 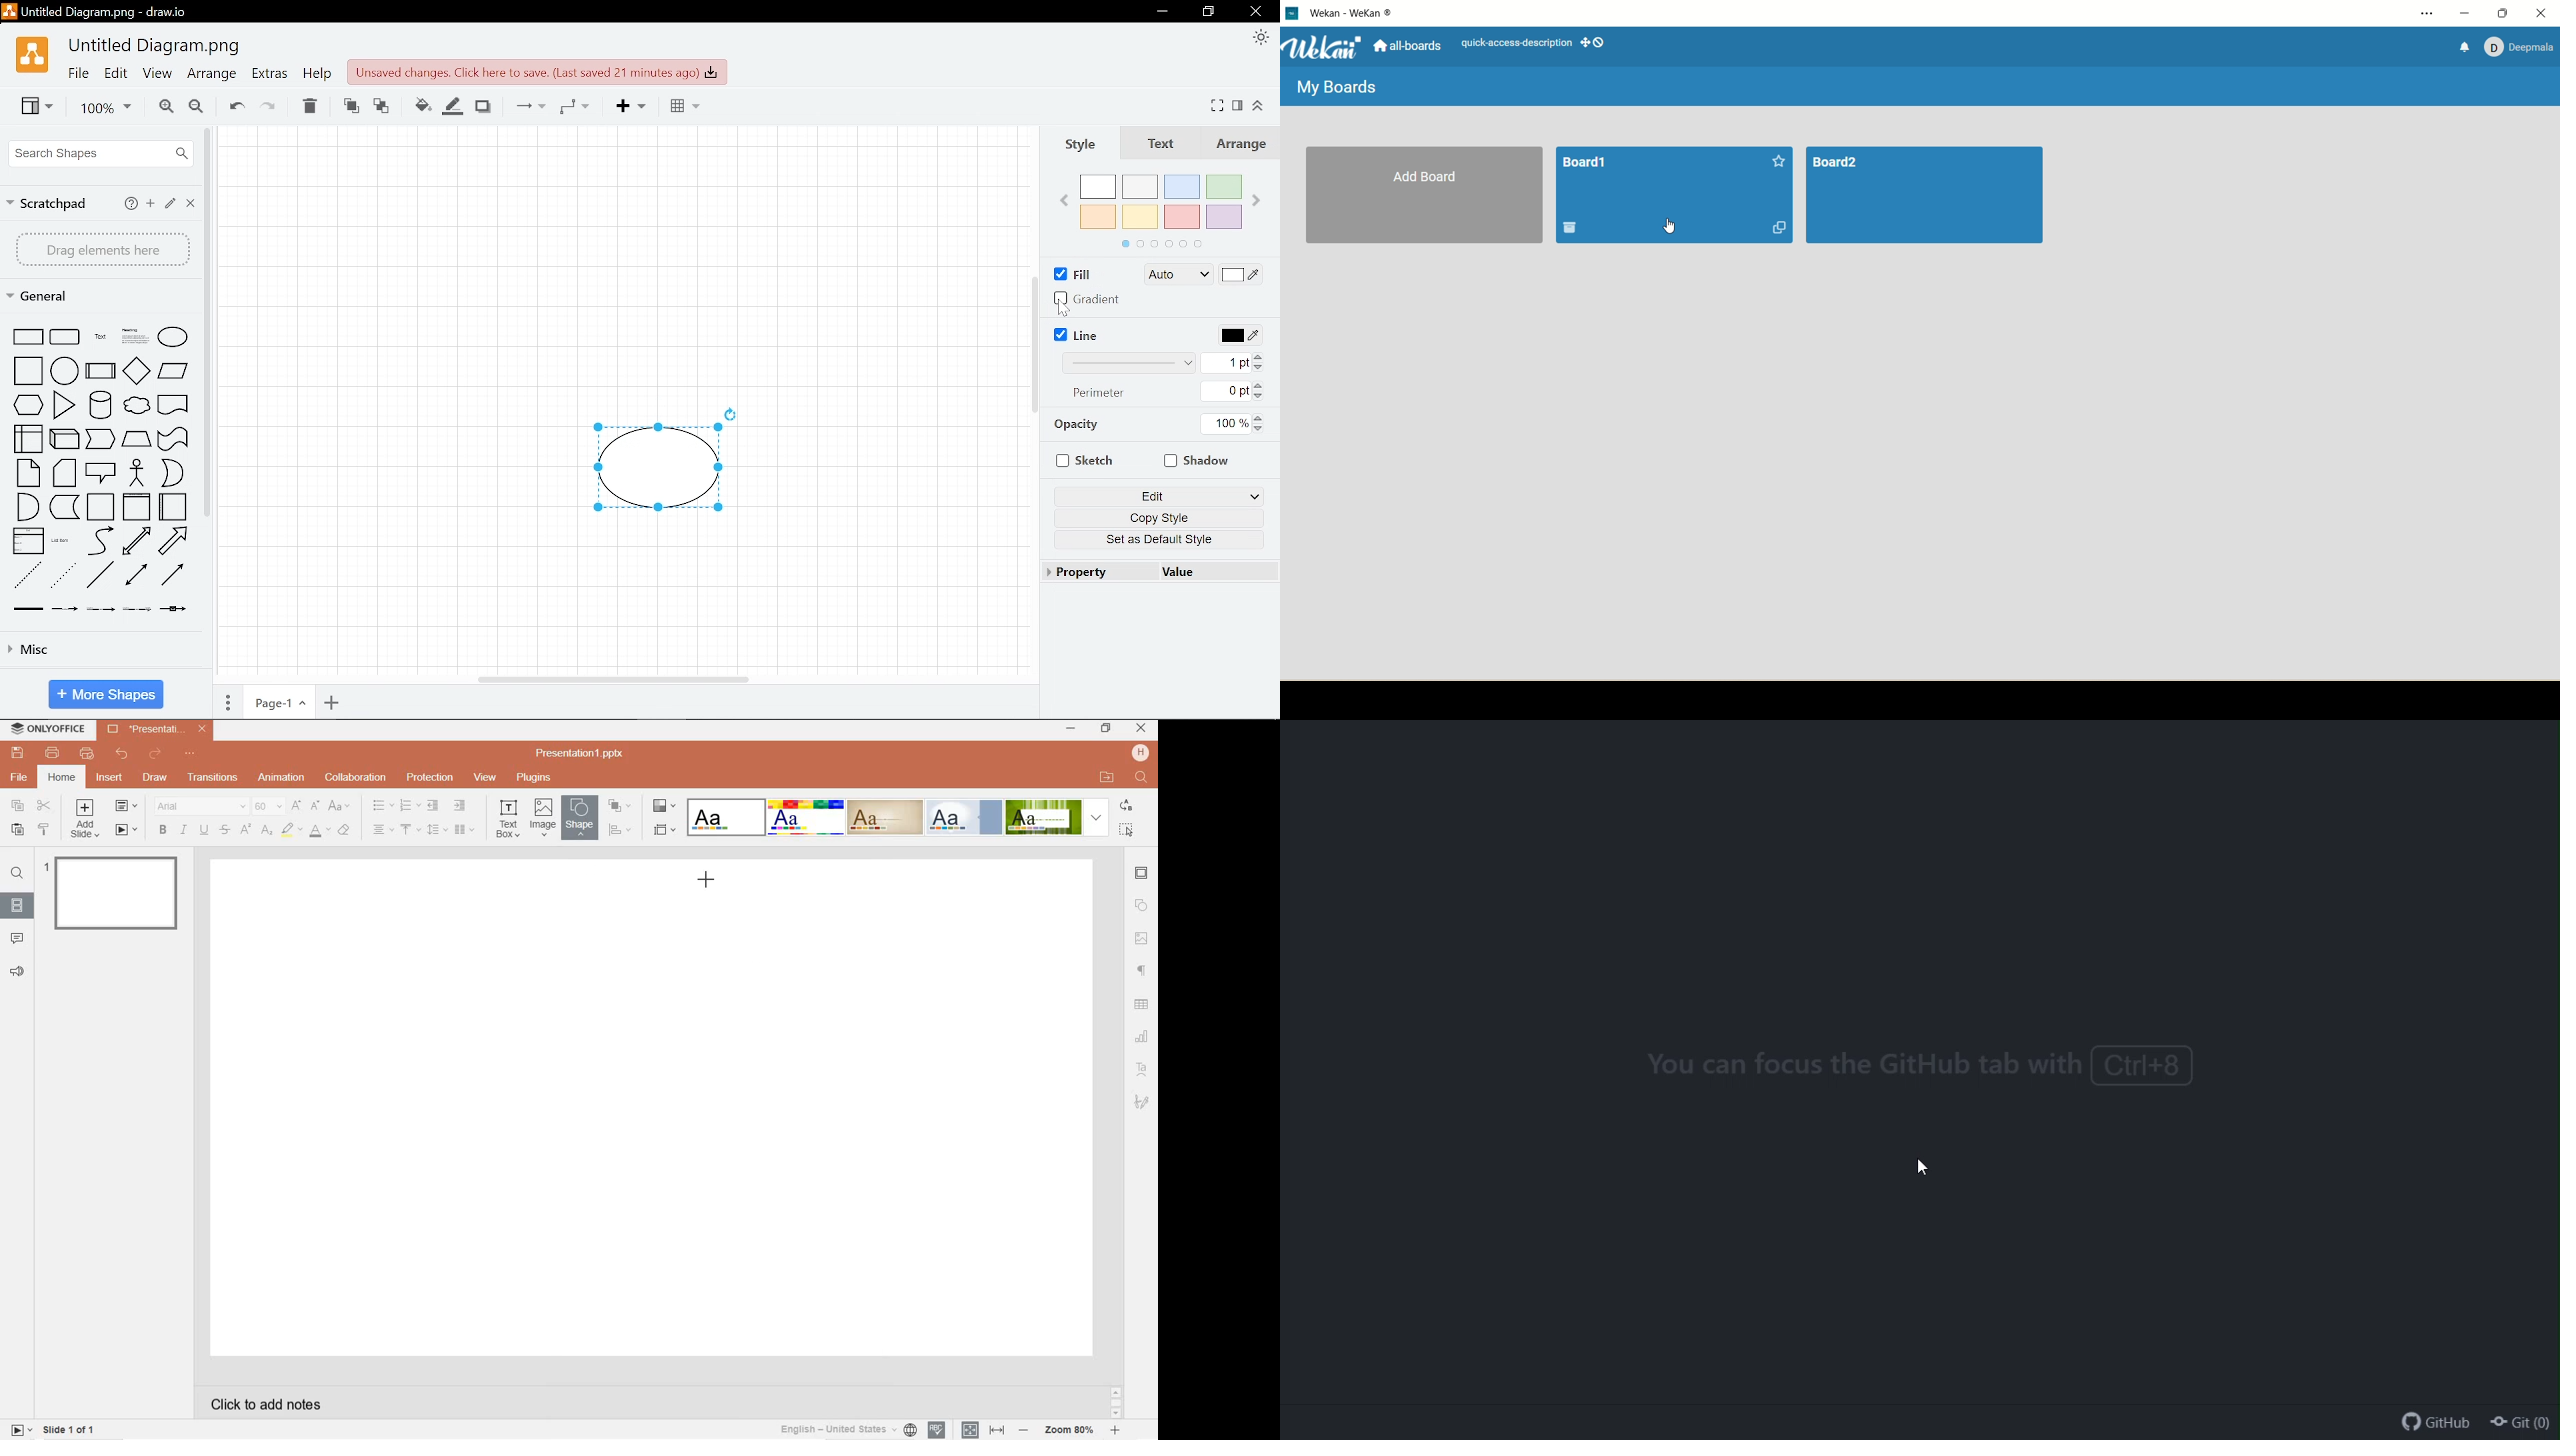 I want to click on change case, so click(x=340, y=806).